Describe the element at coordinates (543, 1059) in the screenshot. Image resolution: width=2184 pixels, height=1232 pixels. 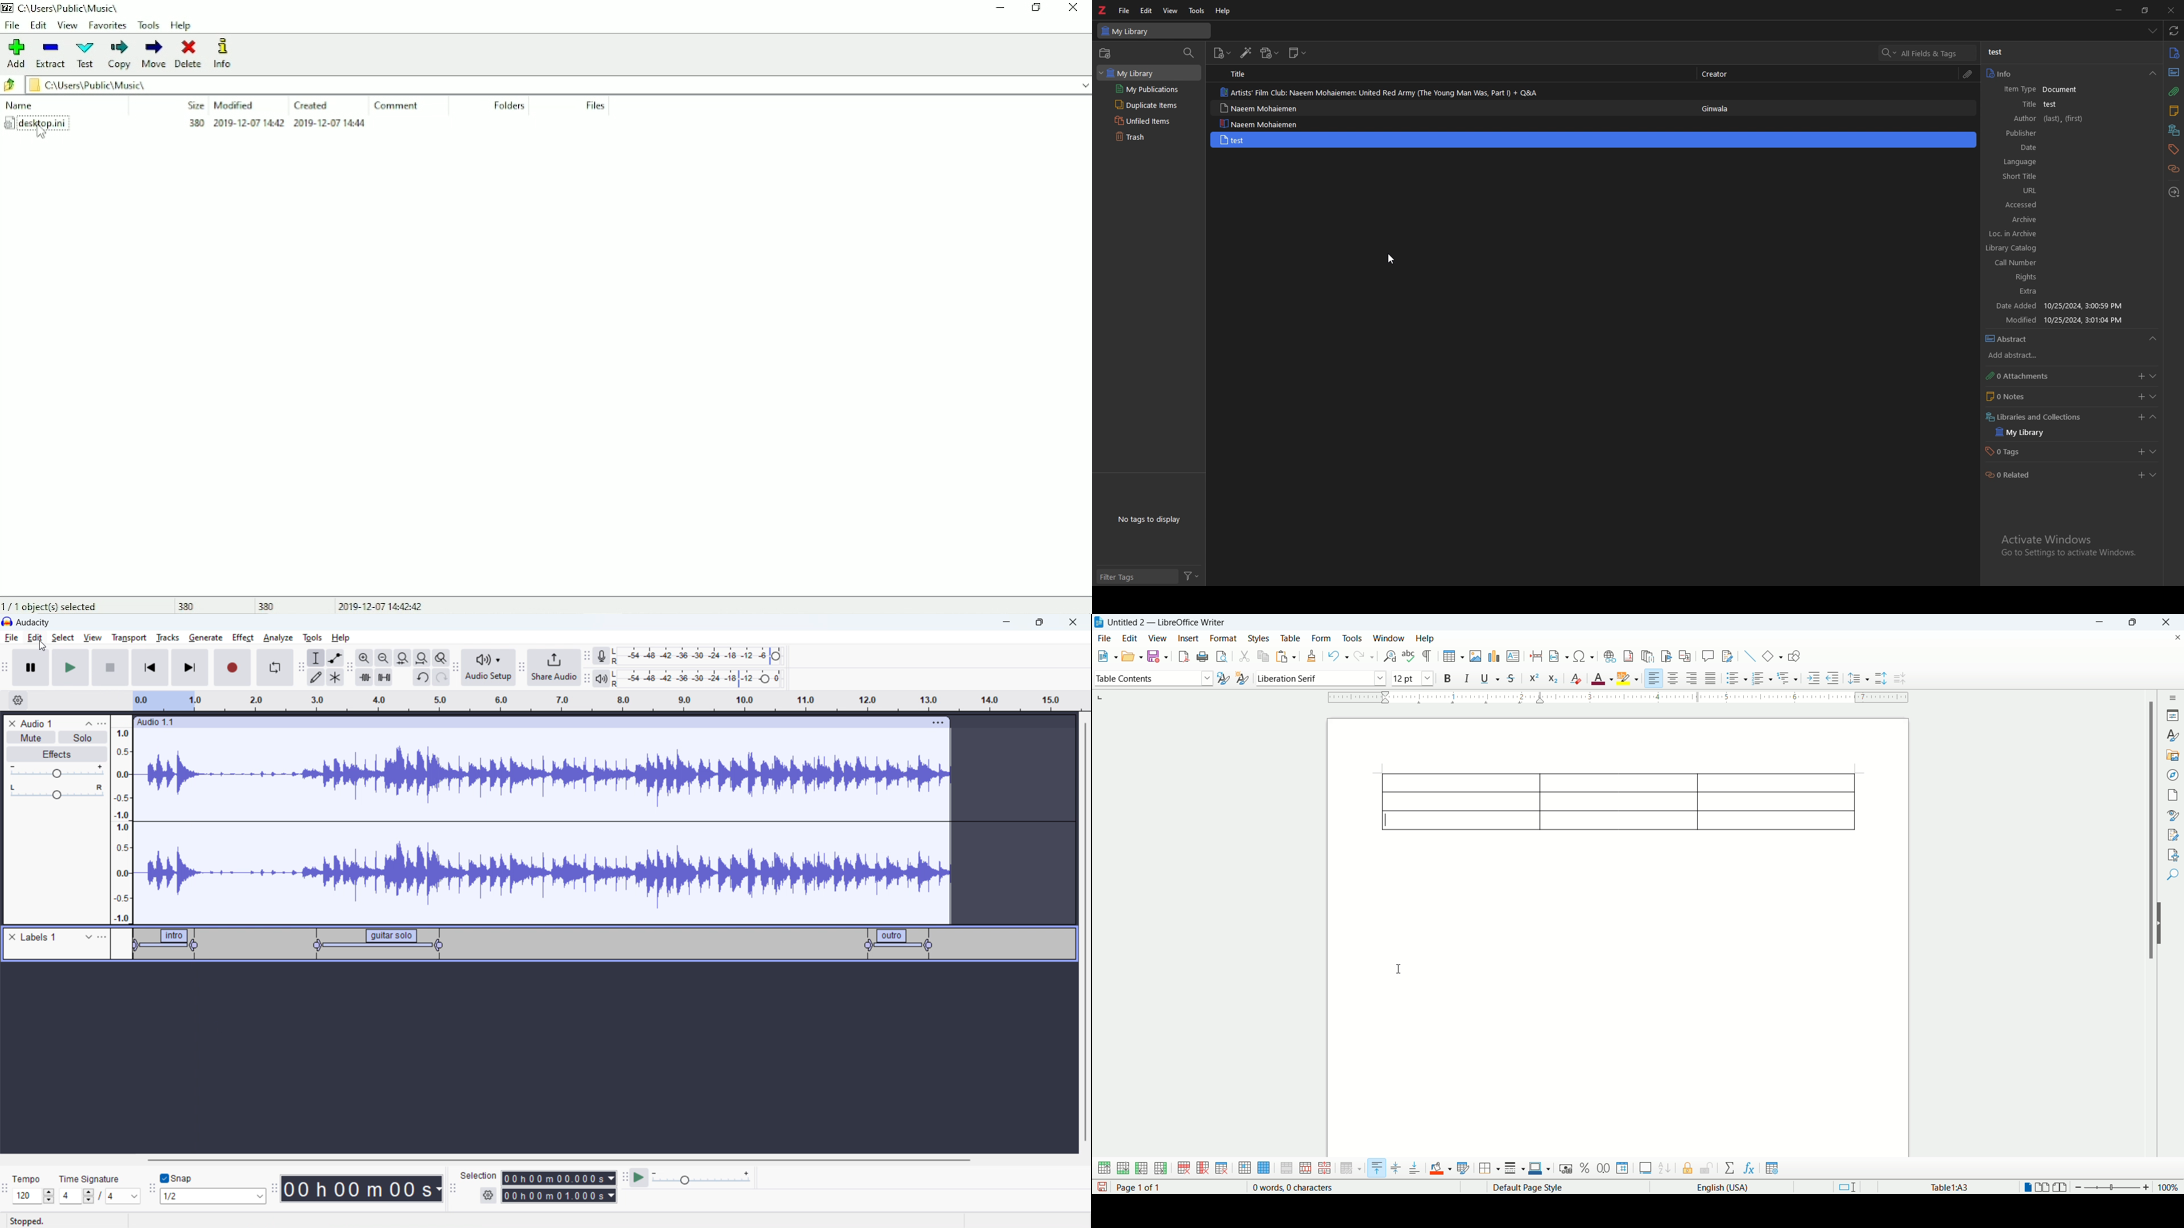
I see `timeline` at that location.